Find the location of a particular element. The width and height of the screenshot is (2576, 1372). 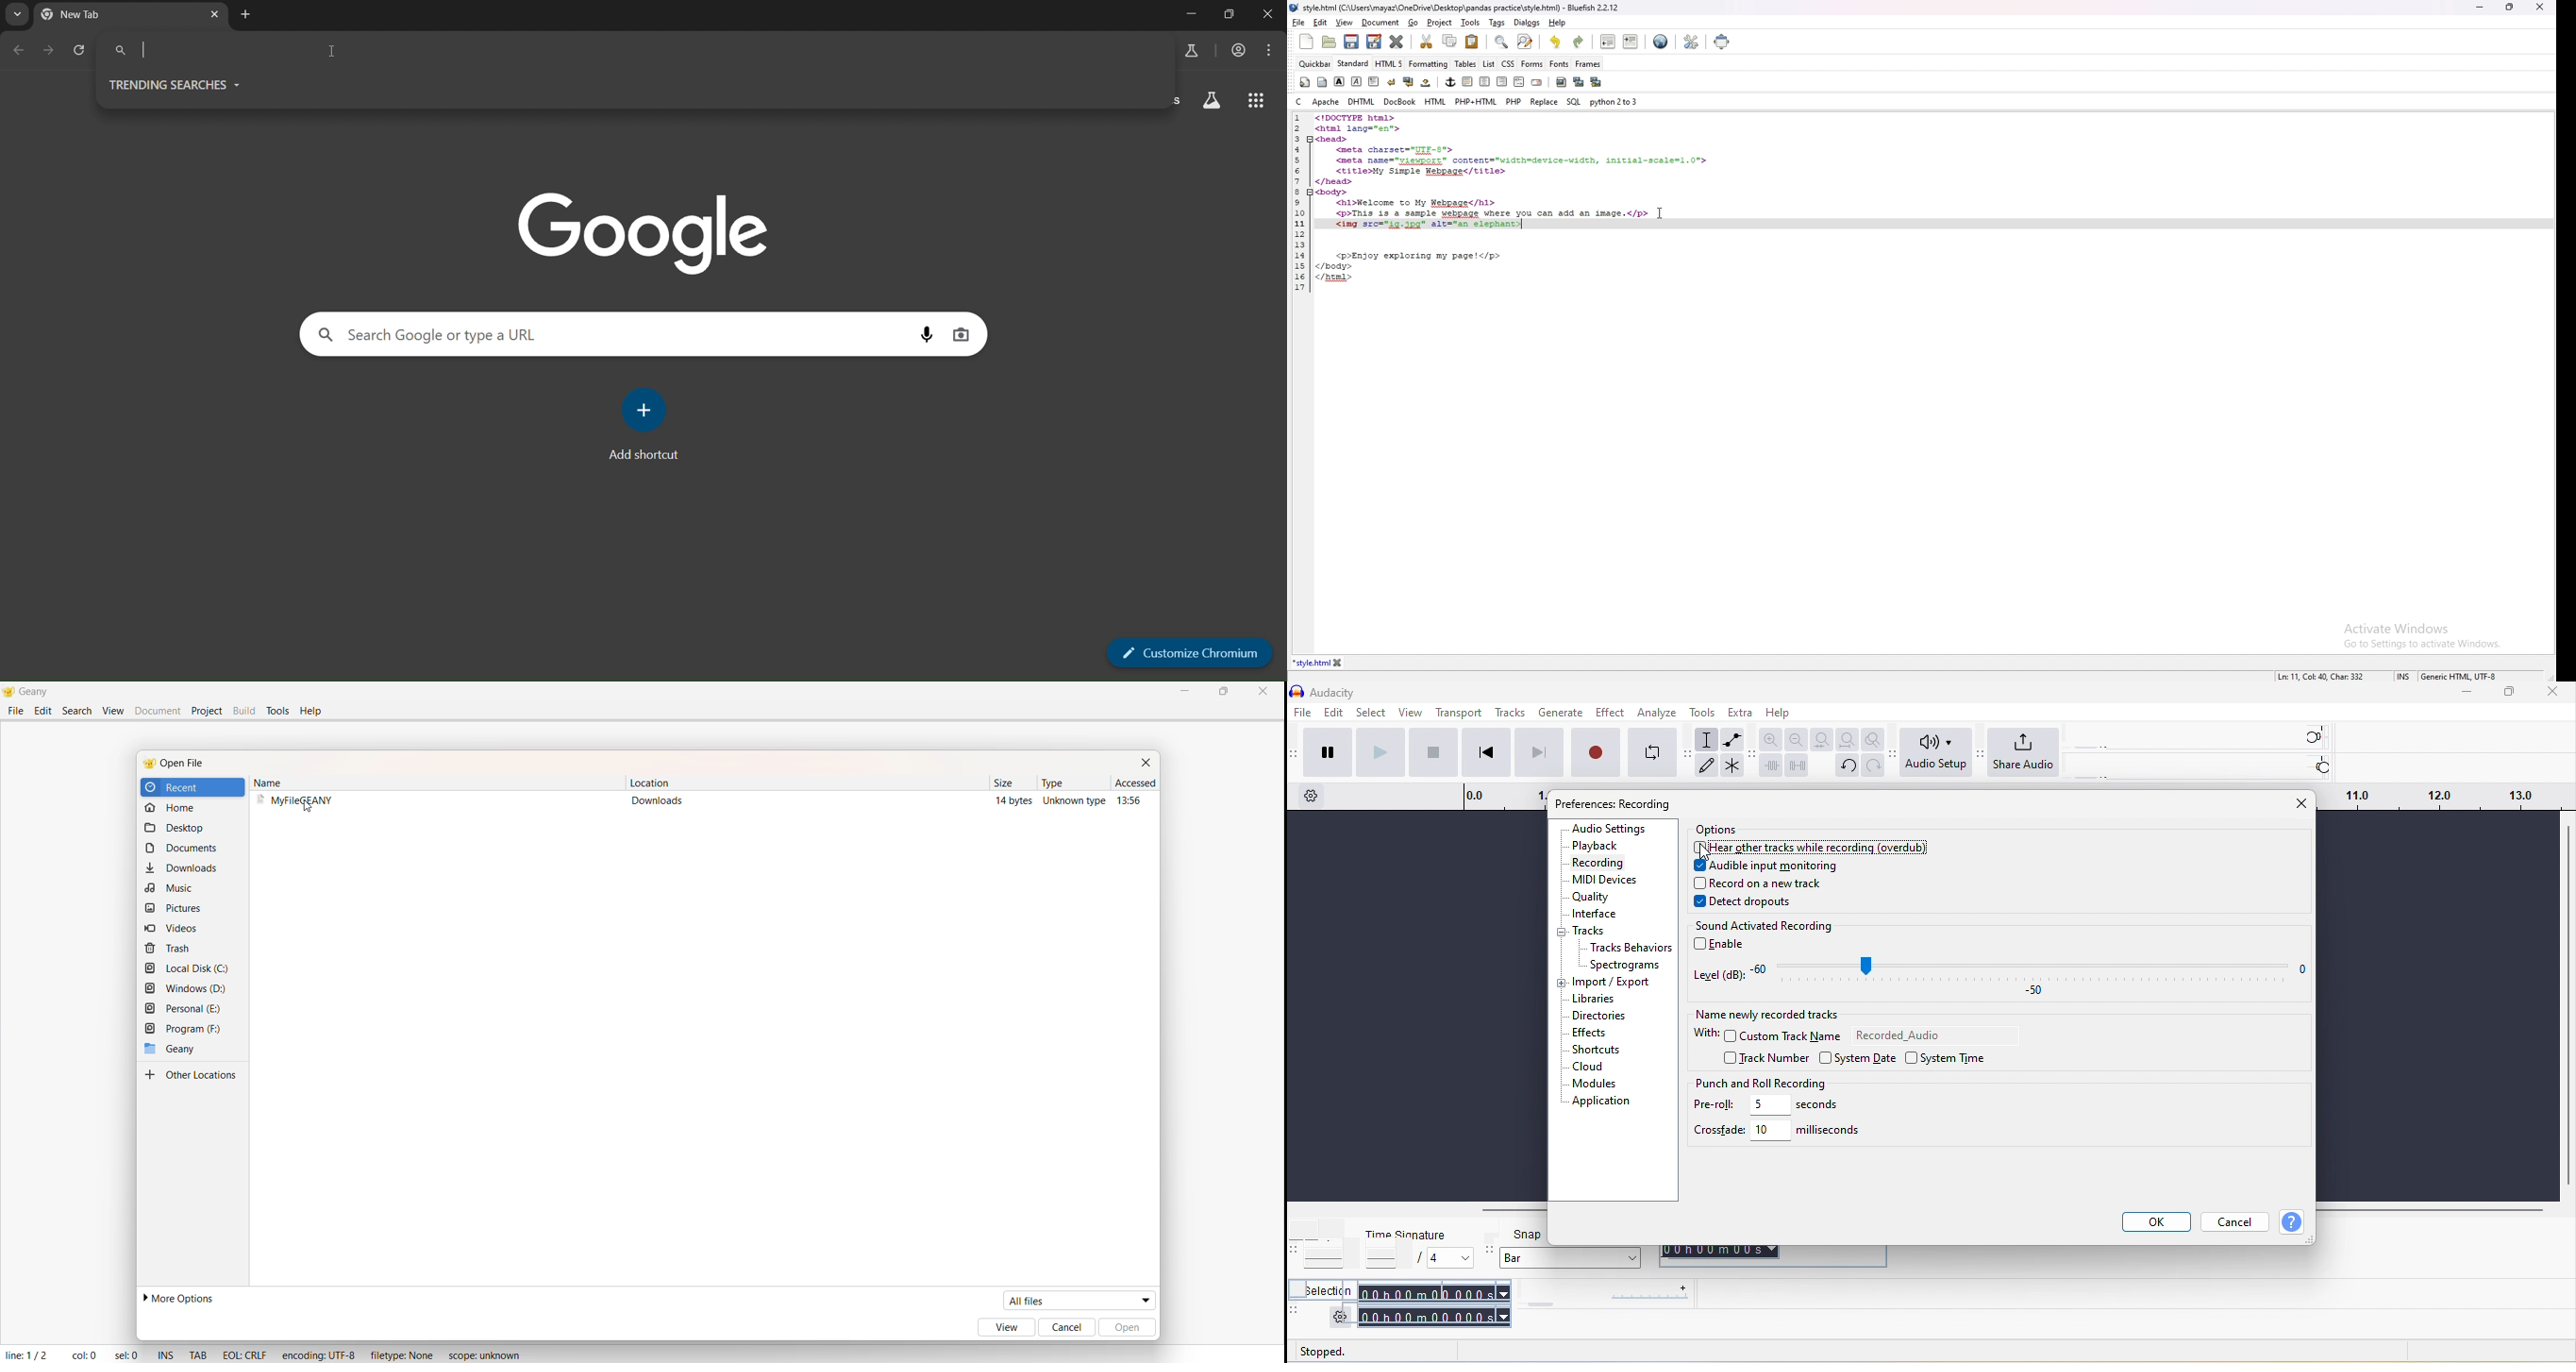

trending searches is located at coordinates (176, 85).